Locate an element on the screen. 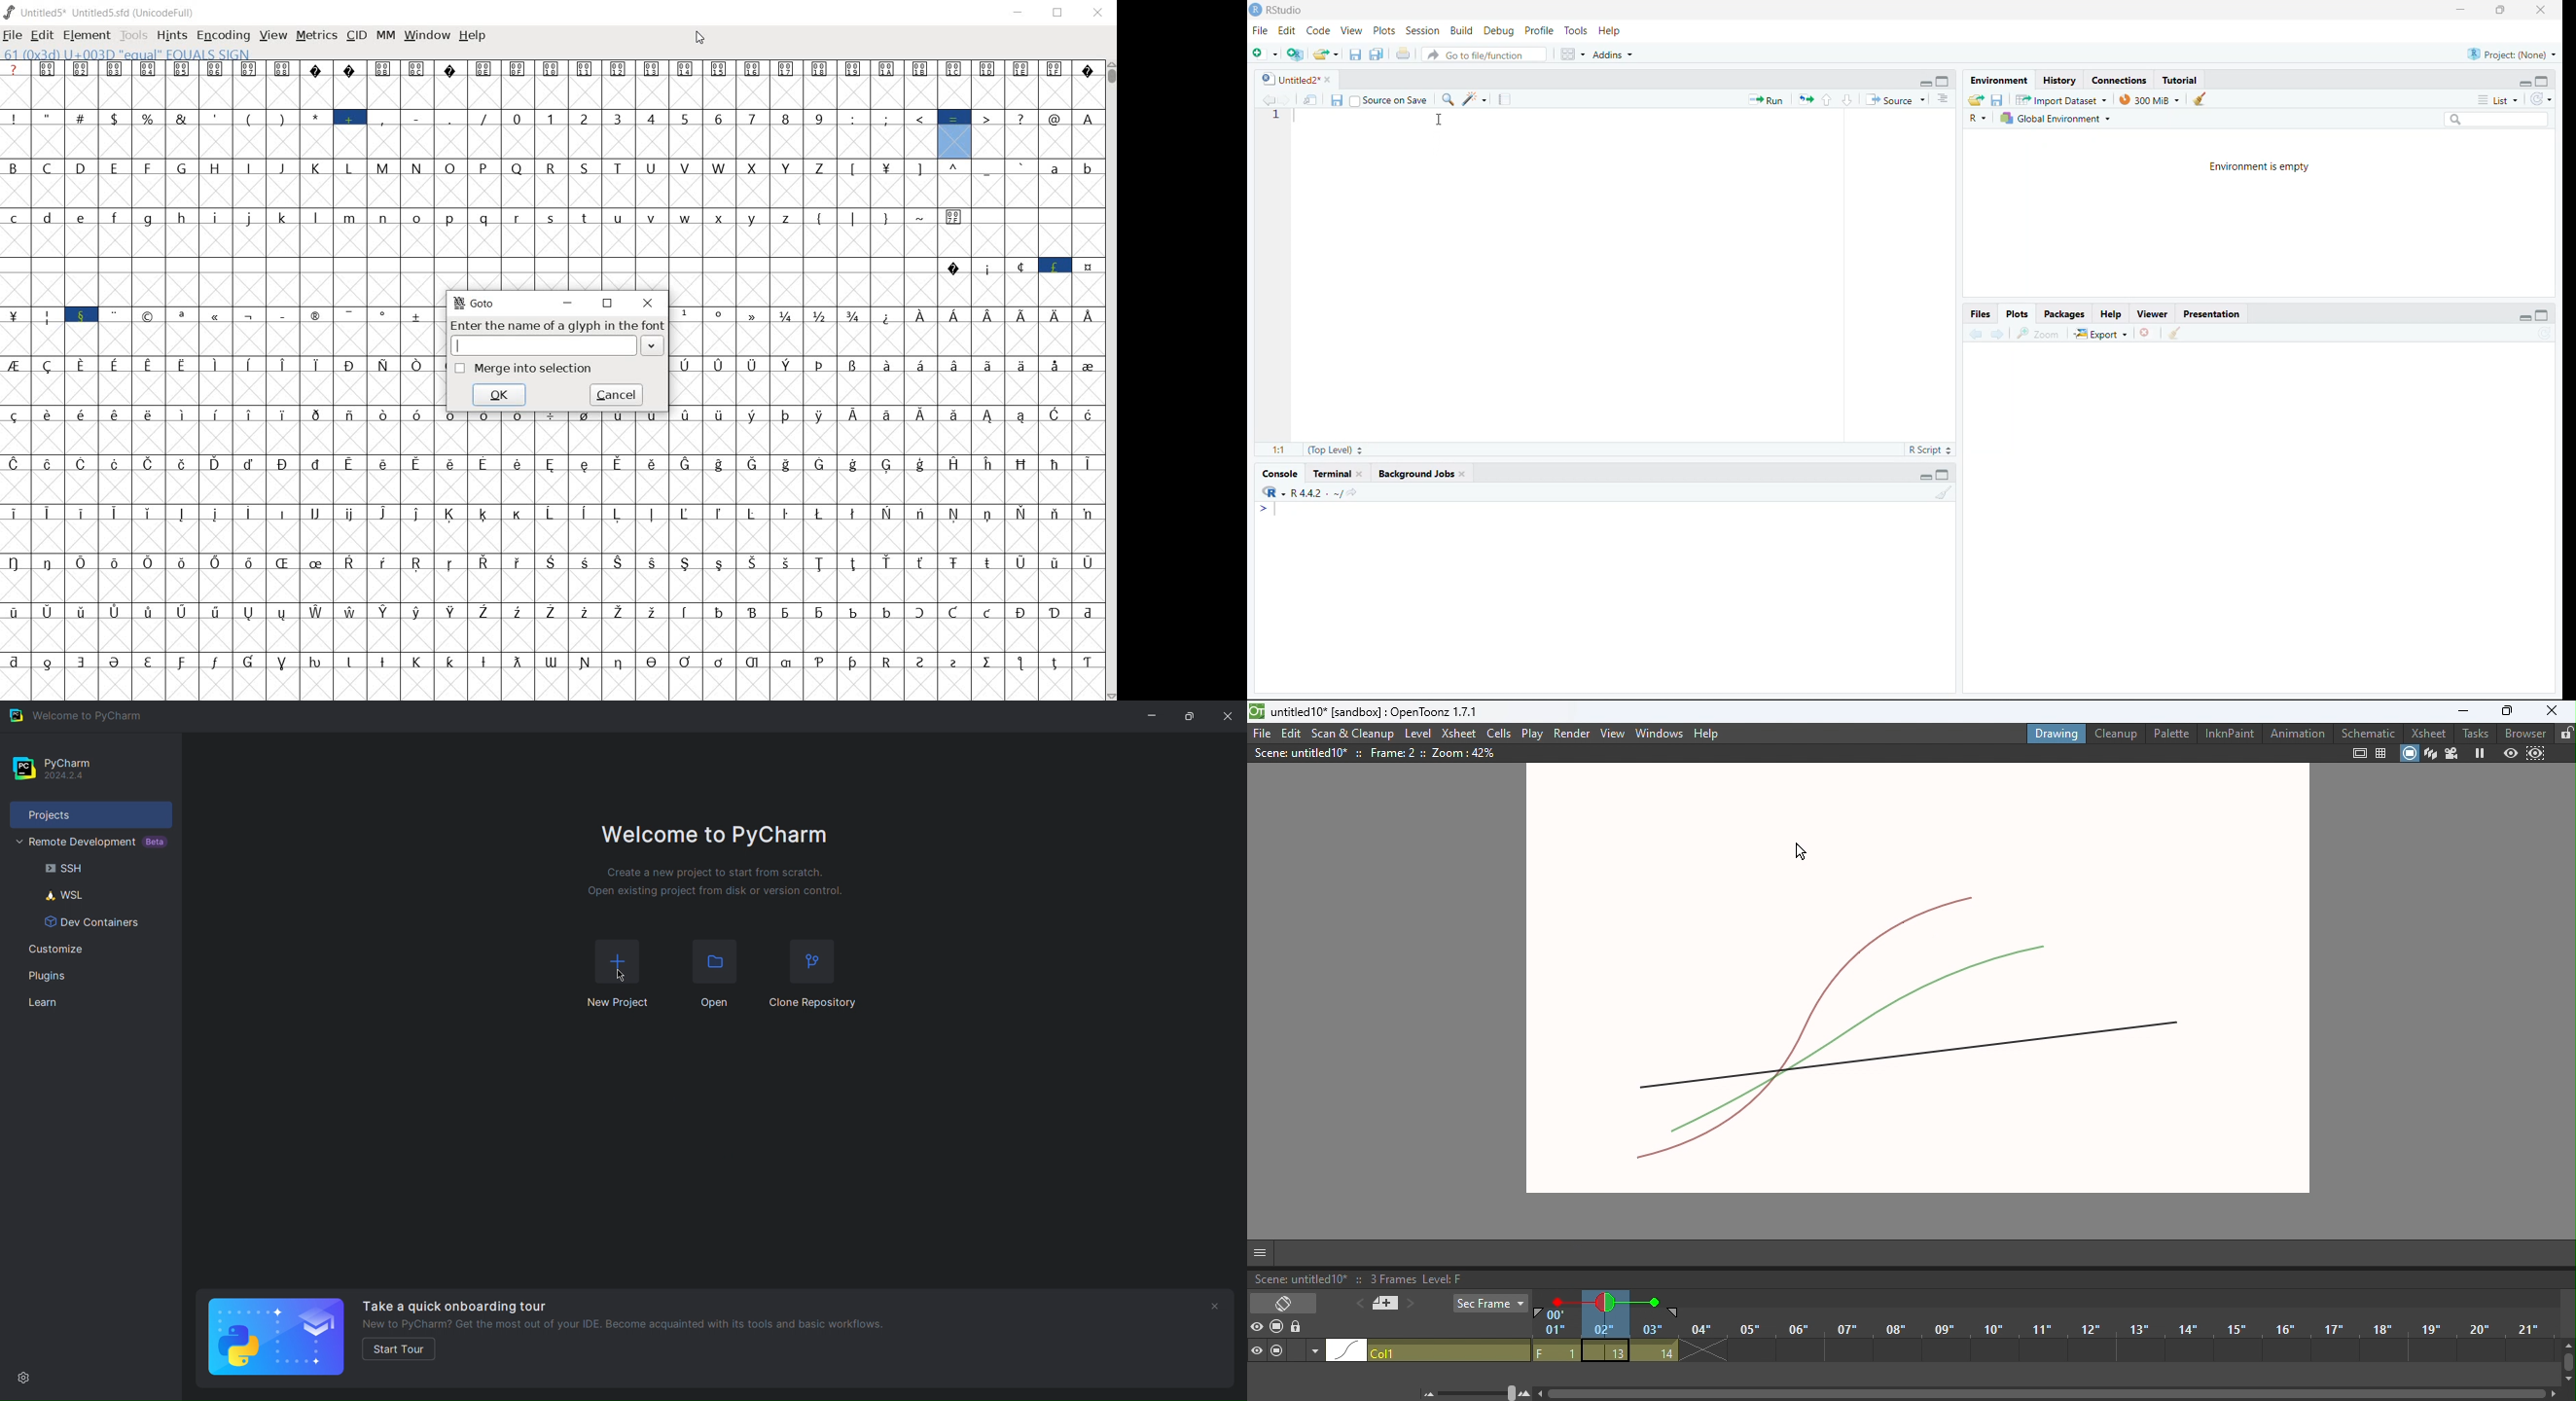 This screenshot has width=2576, height=1428. go forward is located at coordinates (1999, 336).